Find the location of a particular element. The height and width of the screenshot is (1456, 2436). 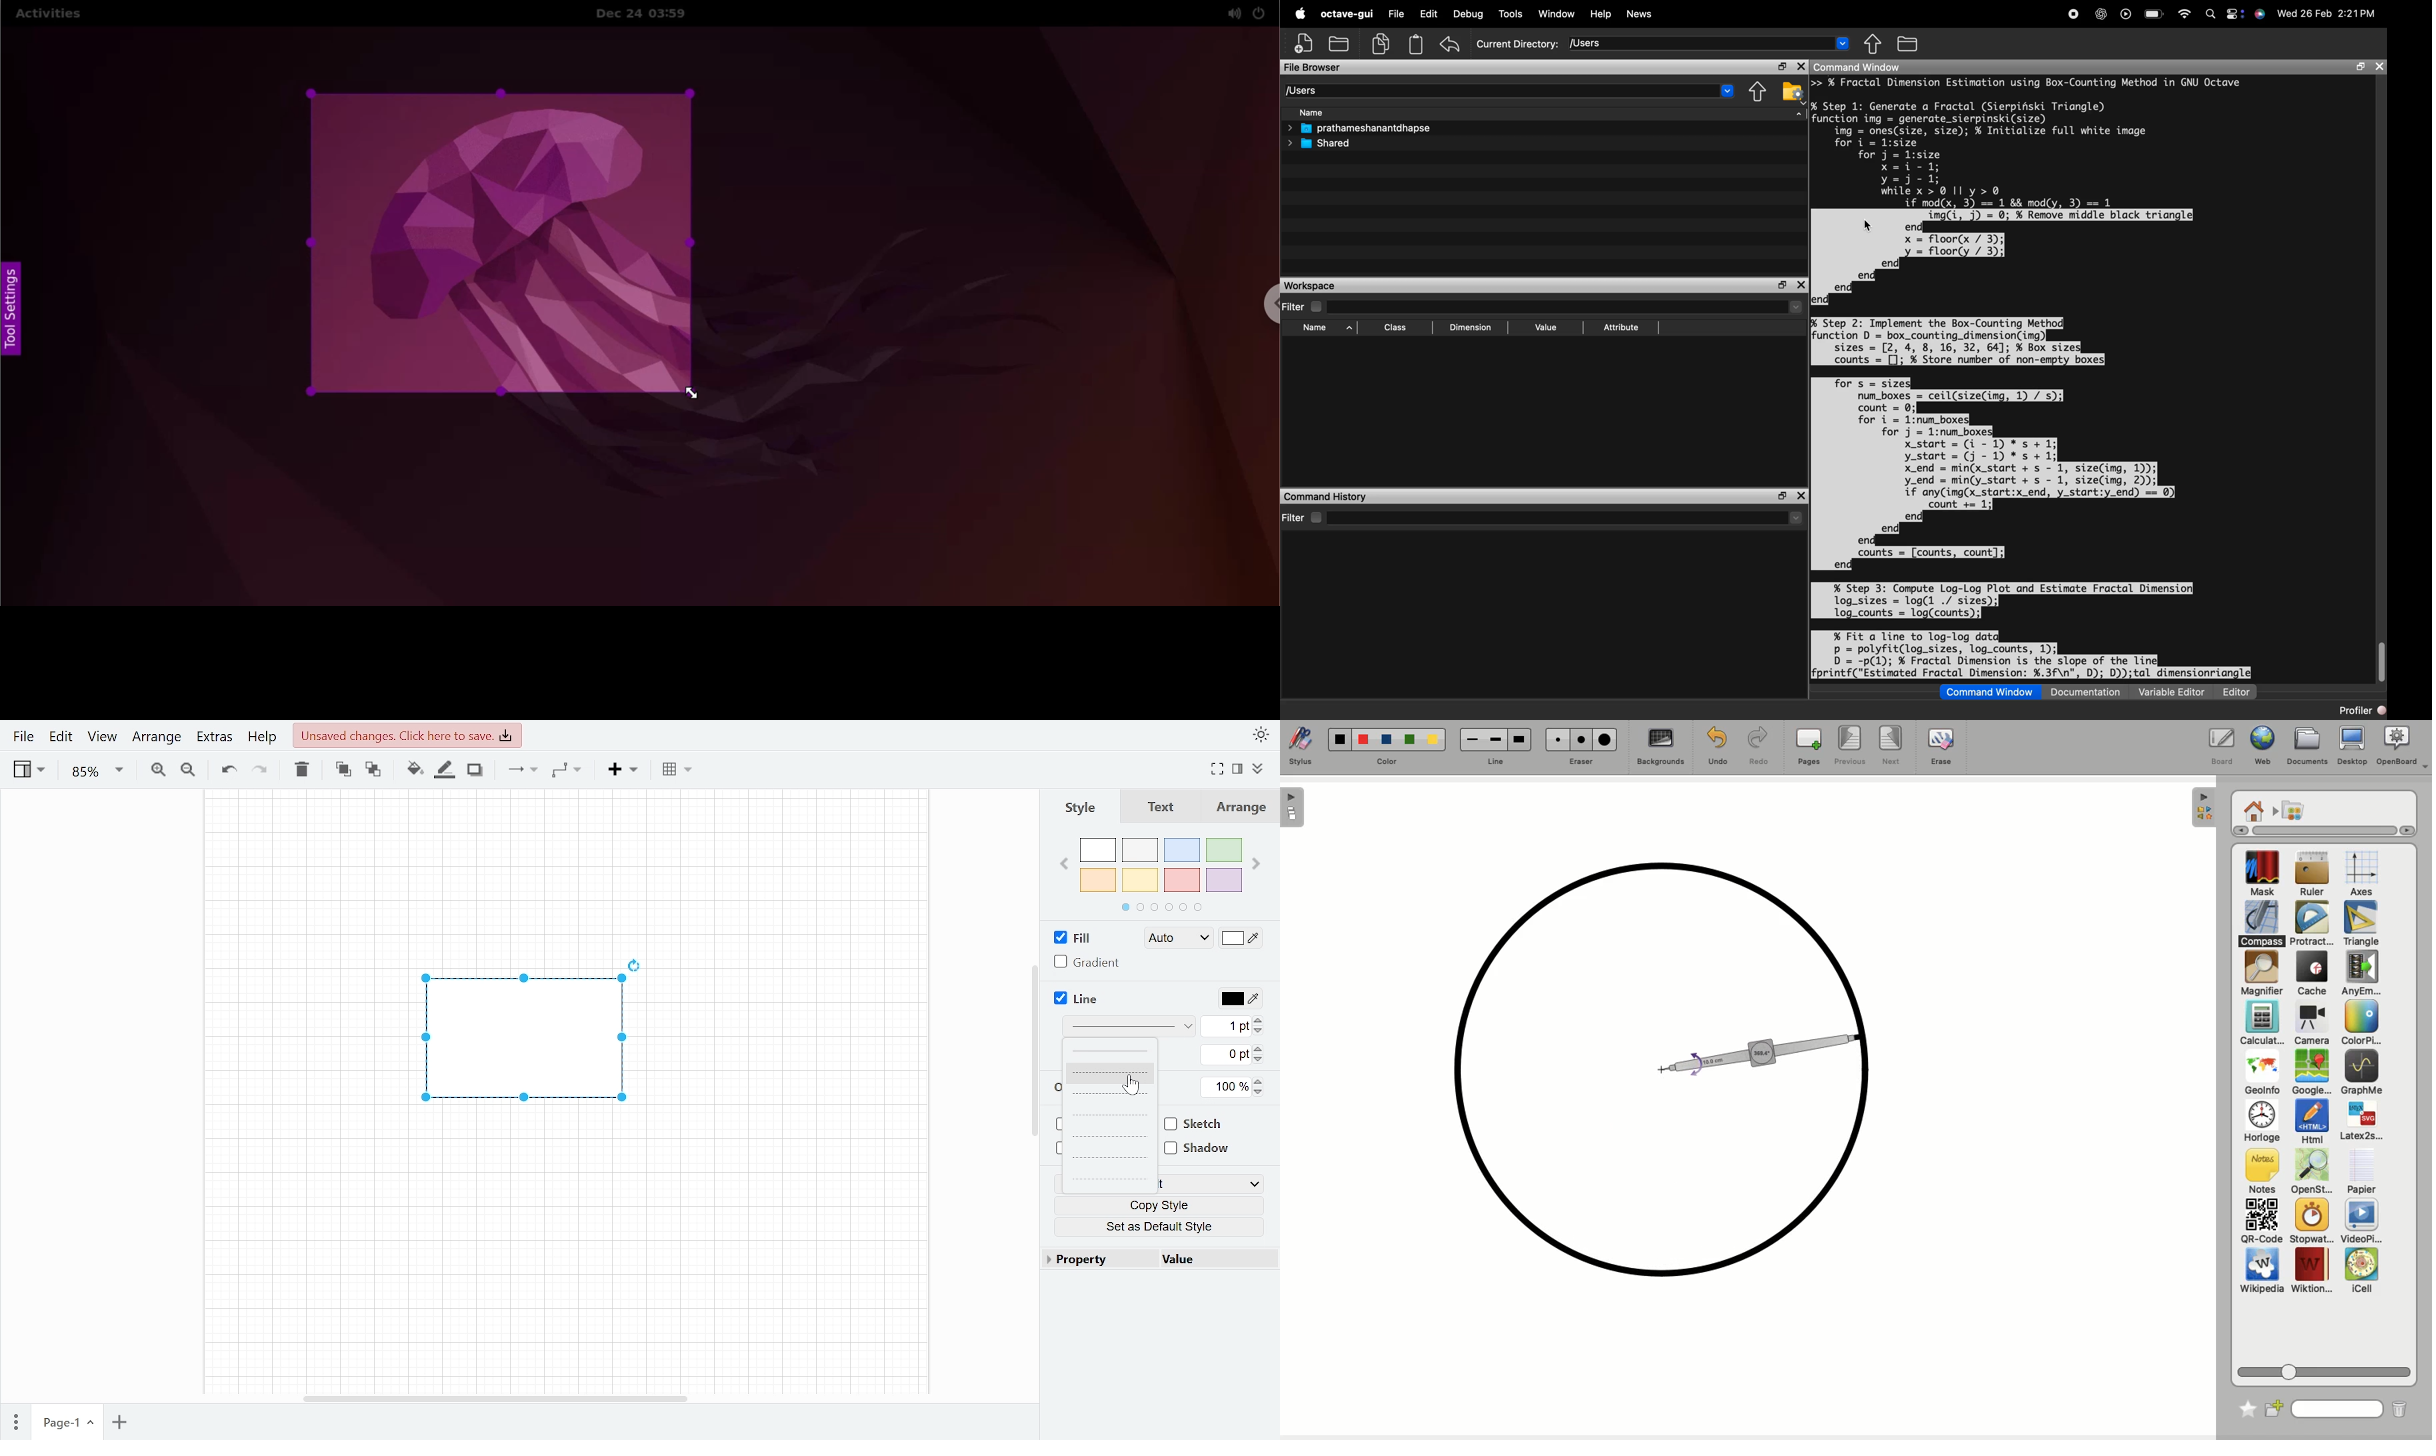

Desktop is located at coordinates (2352, 749).